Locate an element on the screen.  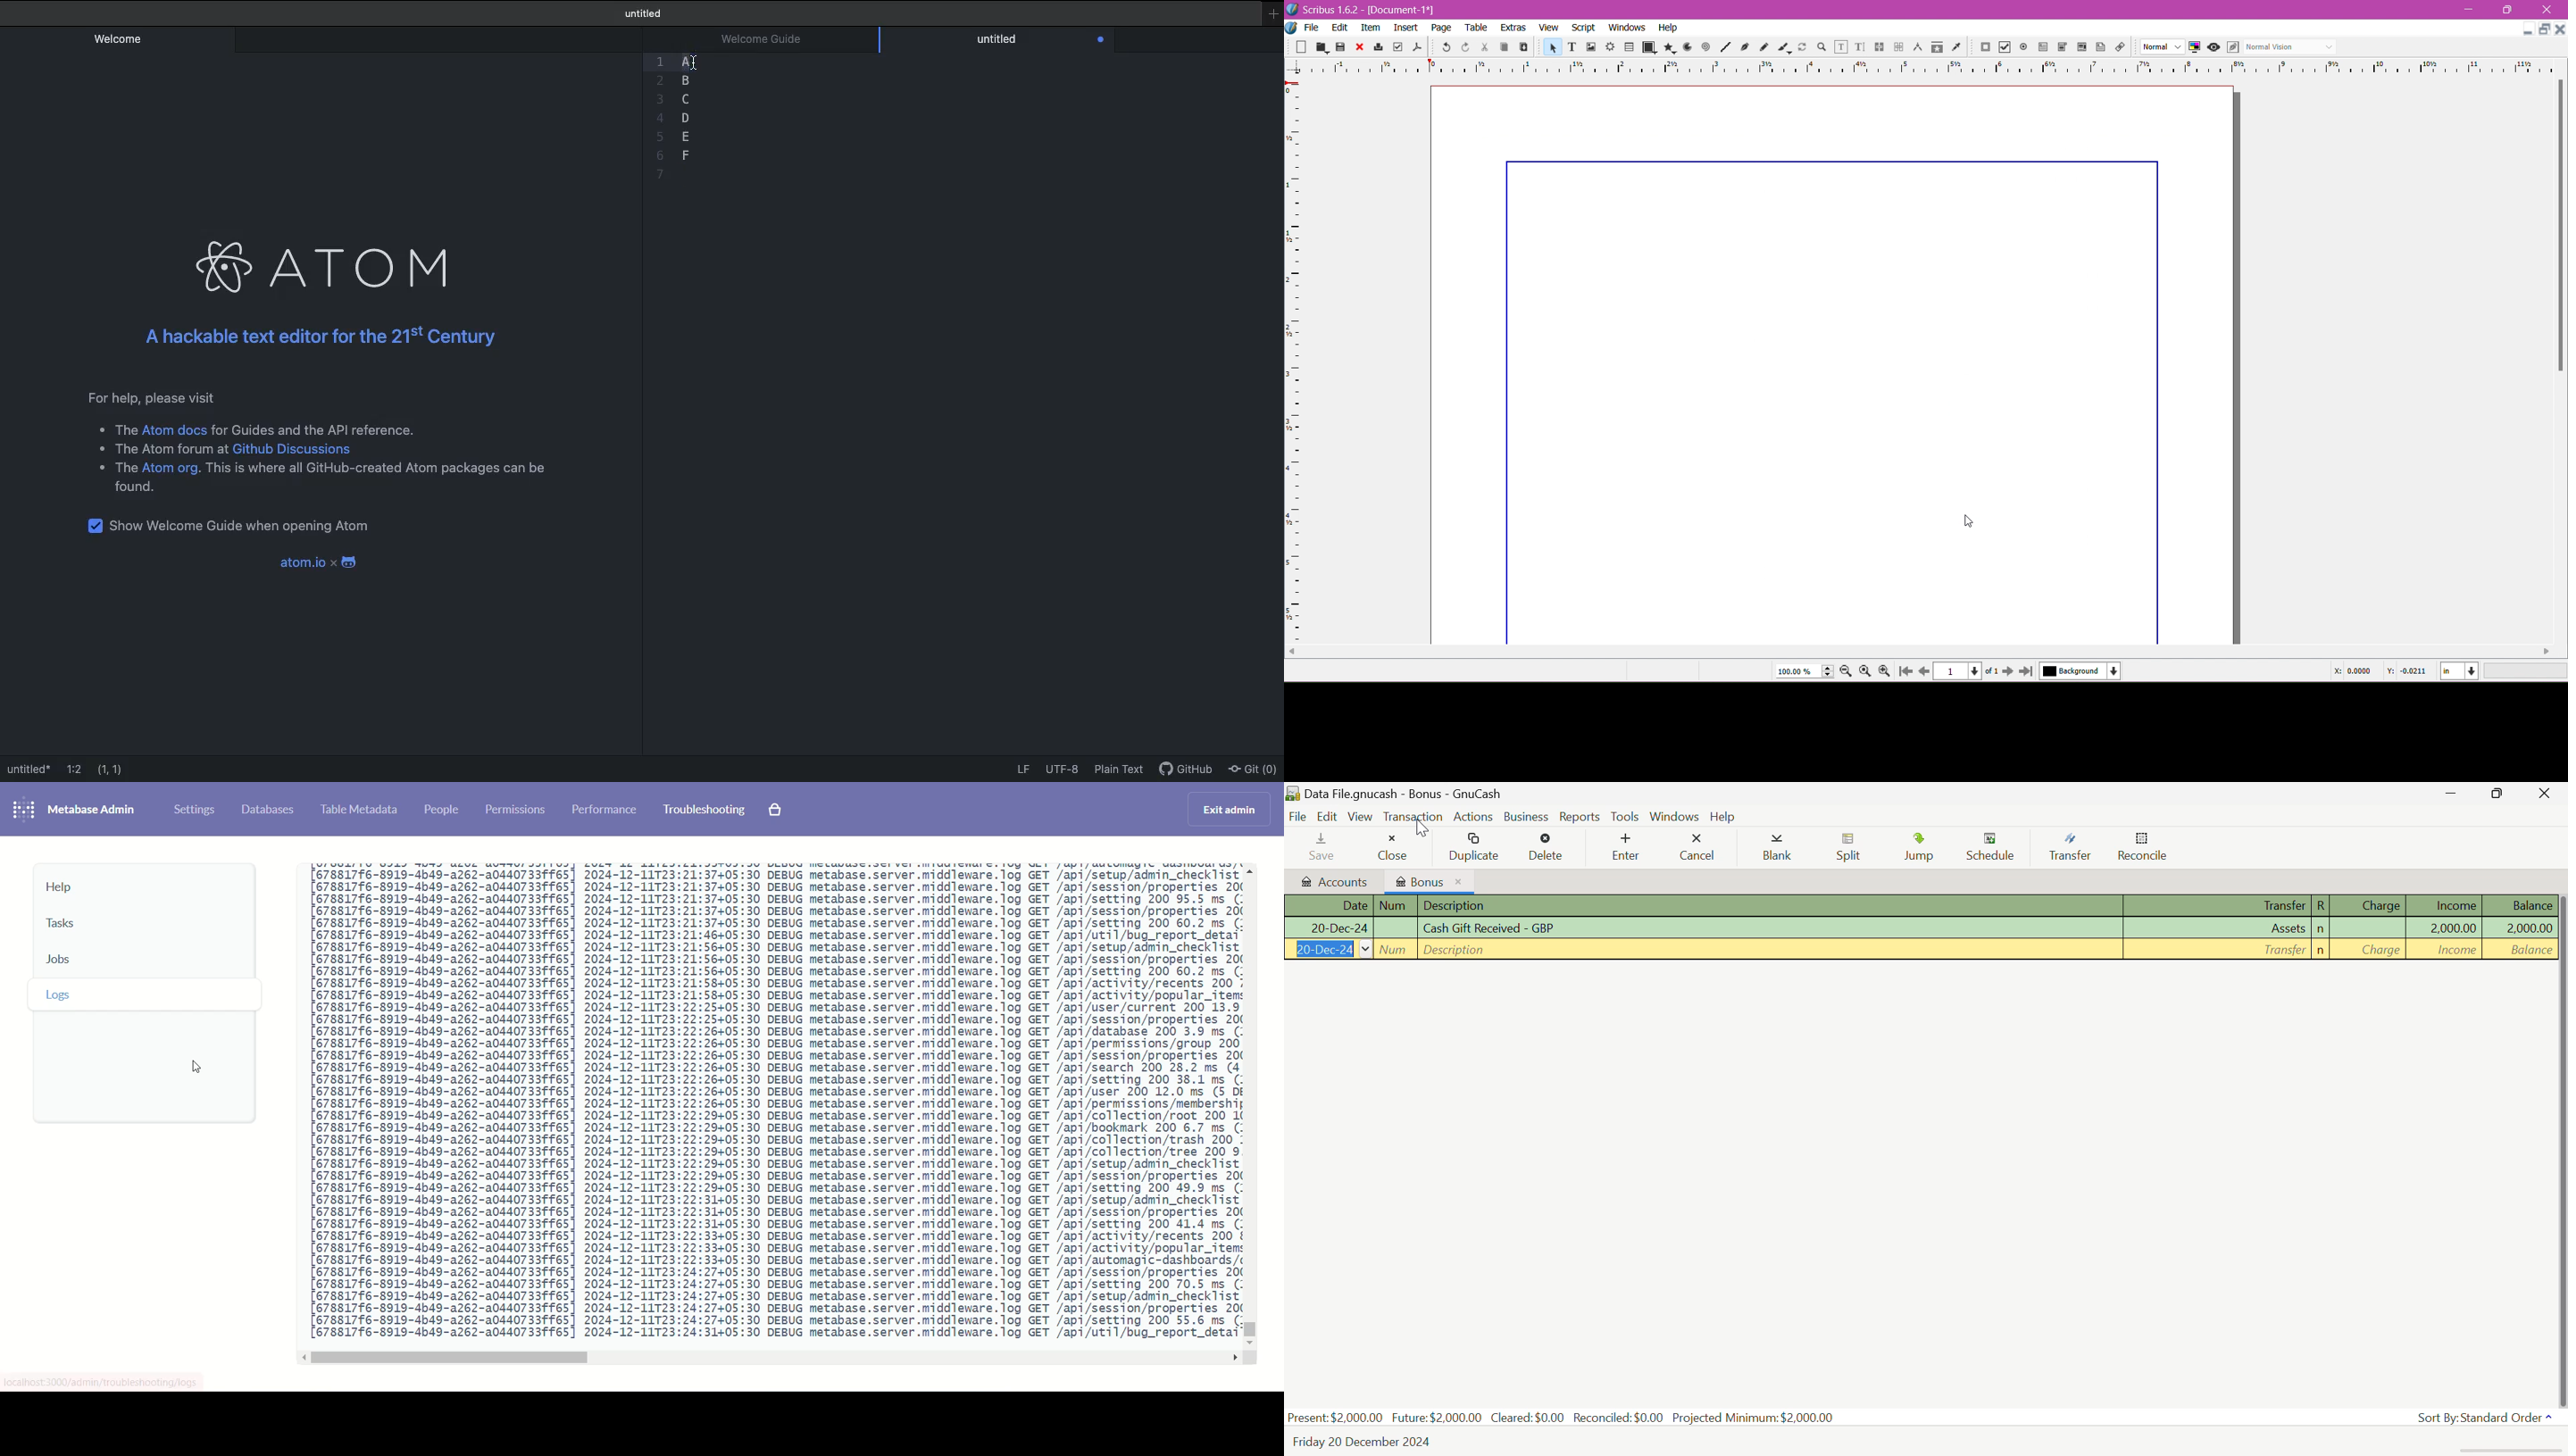
Vertical Scroll Bar is located at coordinates (2560, 229).